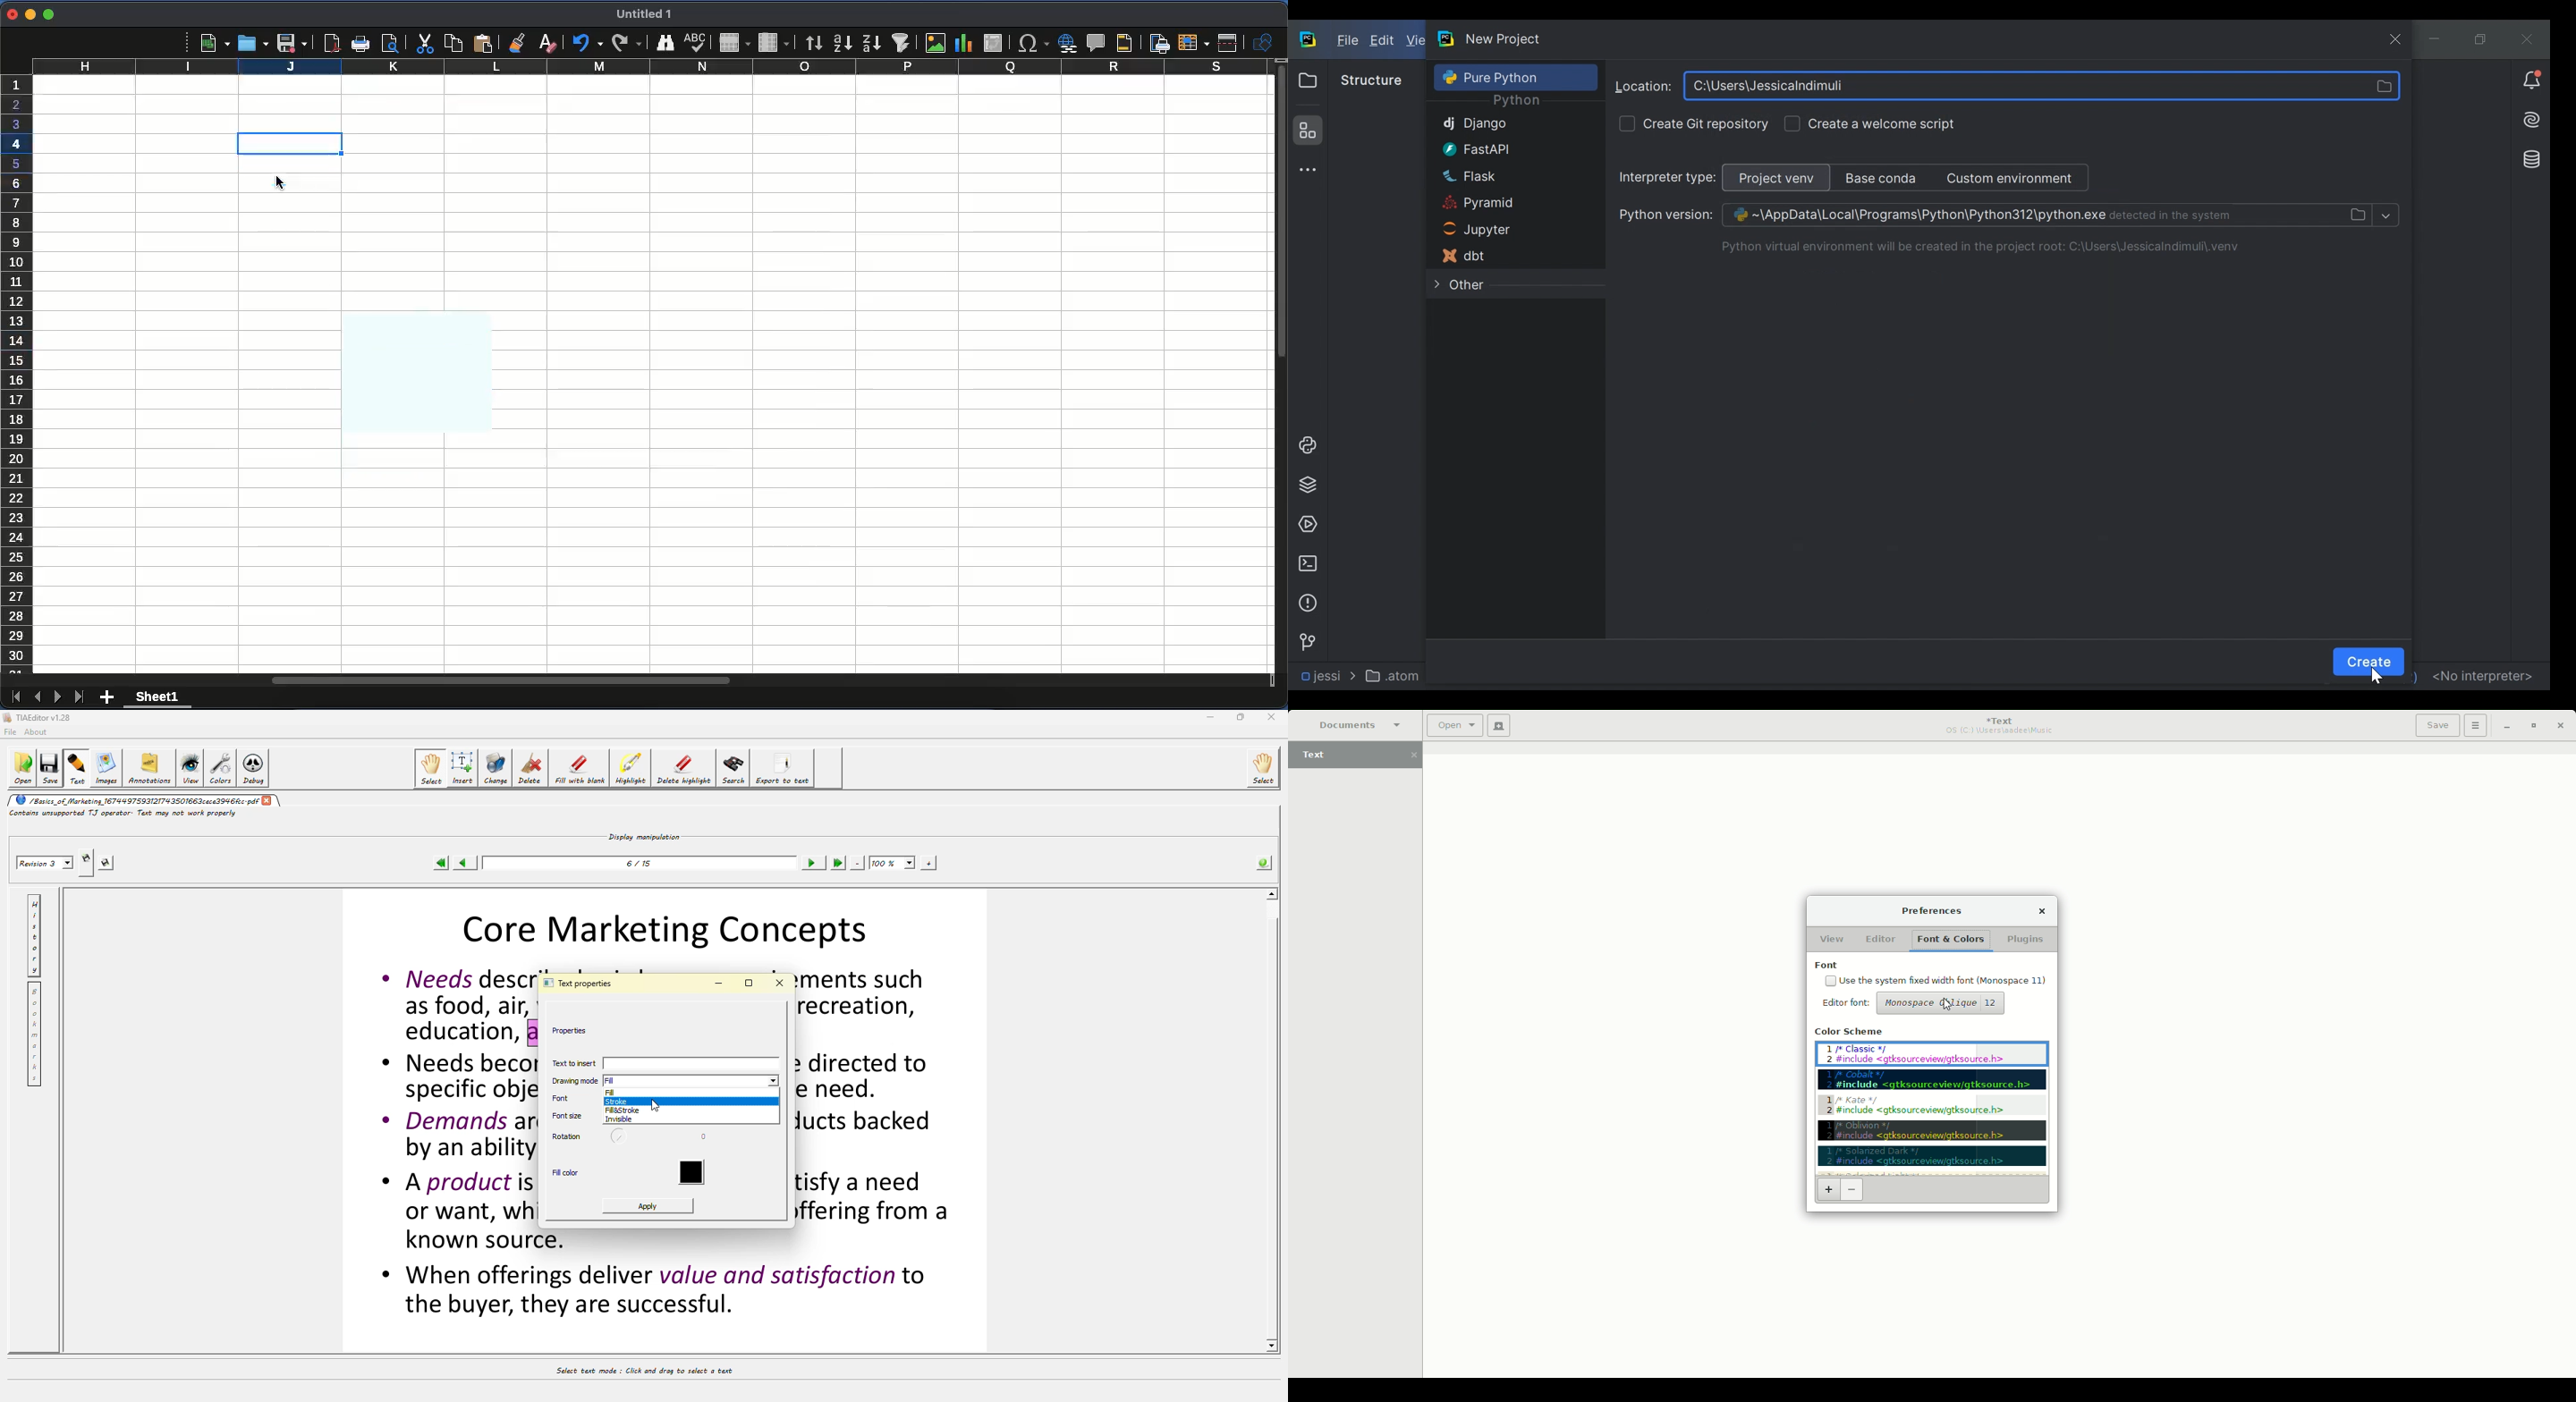 This screenshot has height=1428, width=2576. What do you see at coordinates (1880, 939) in the screenshot?
I see `Editor` at bounding box center [1880, 939].